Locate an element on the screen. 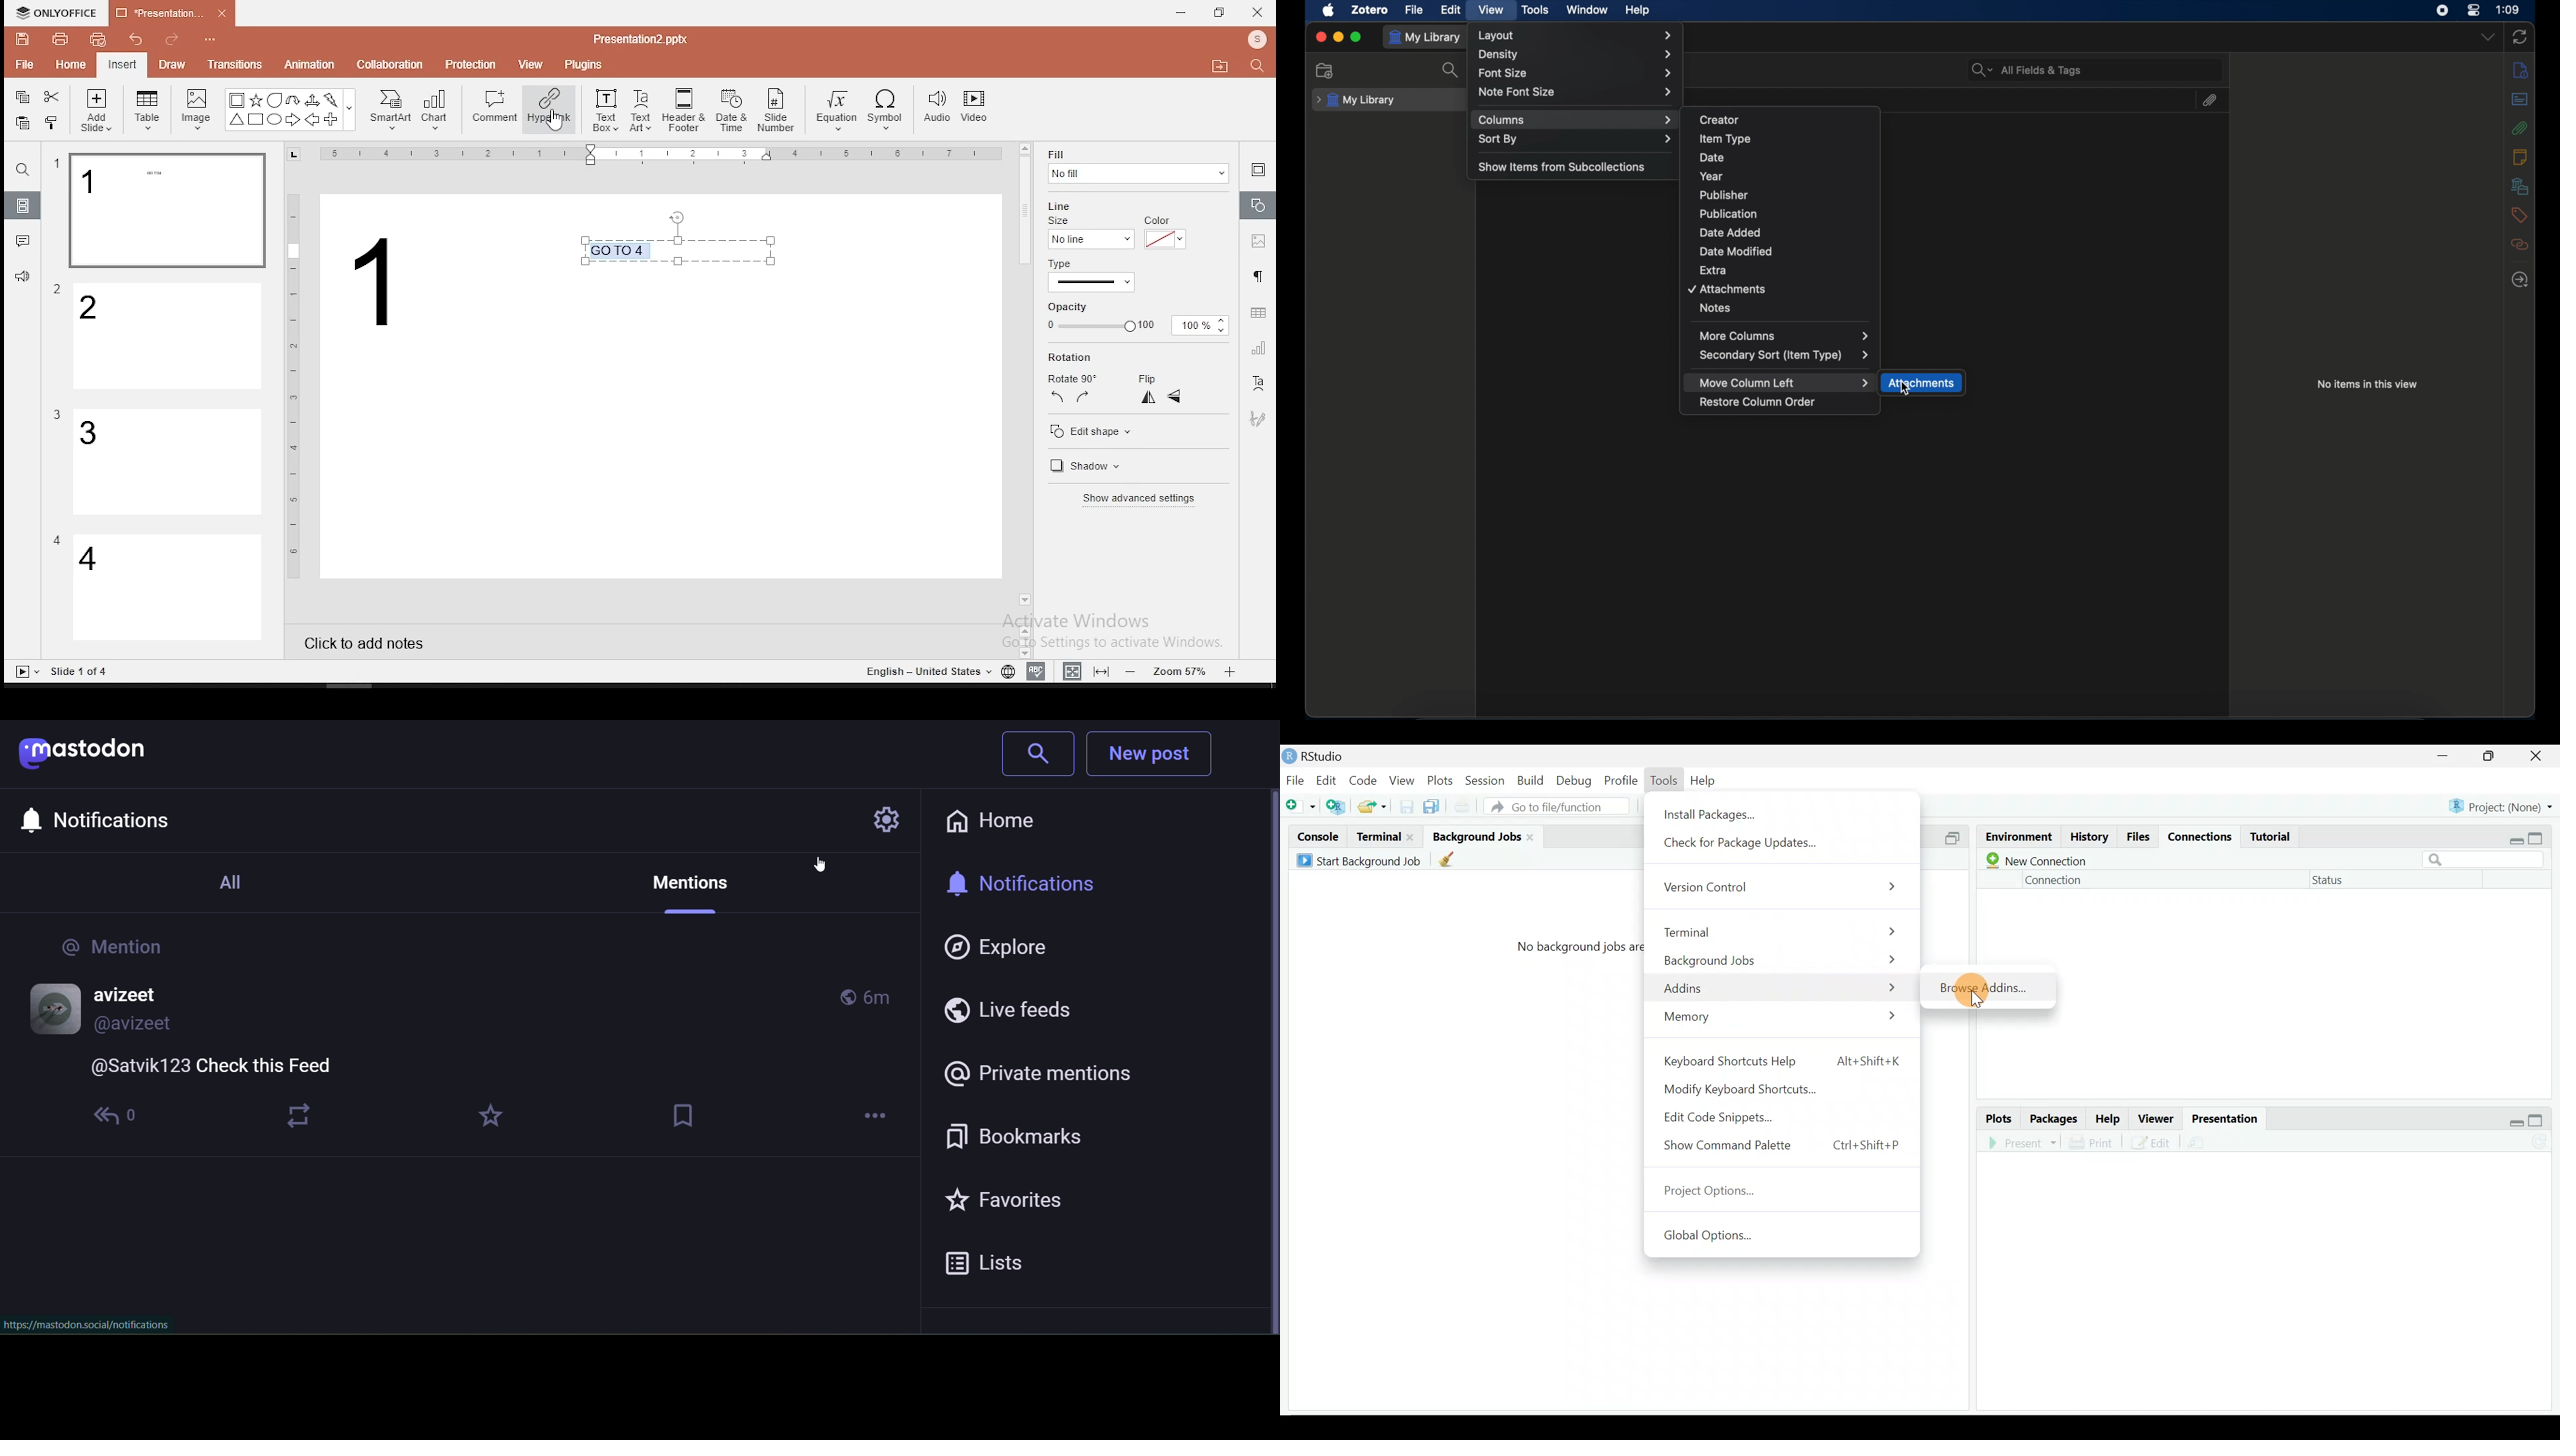 This screenshot has width=2576, height=1456. File is located at coordinates (1295, 780).